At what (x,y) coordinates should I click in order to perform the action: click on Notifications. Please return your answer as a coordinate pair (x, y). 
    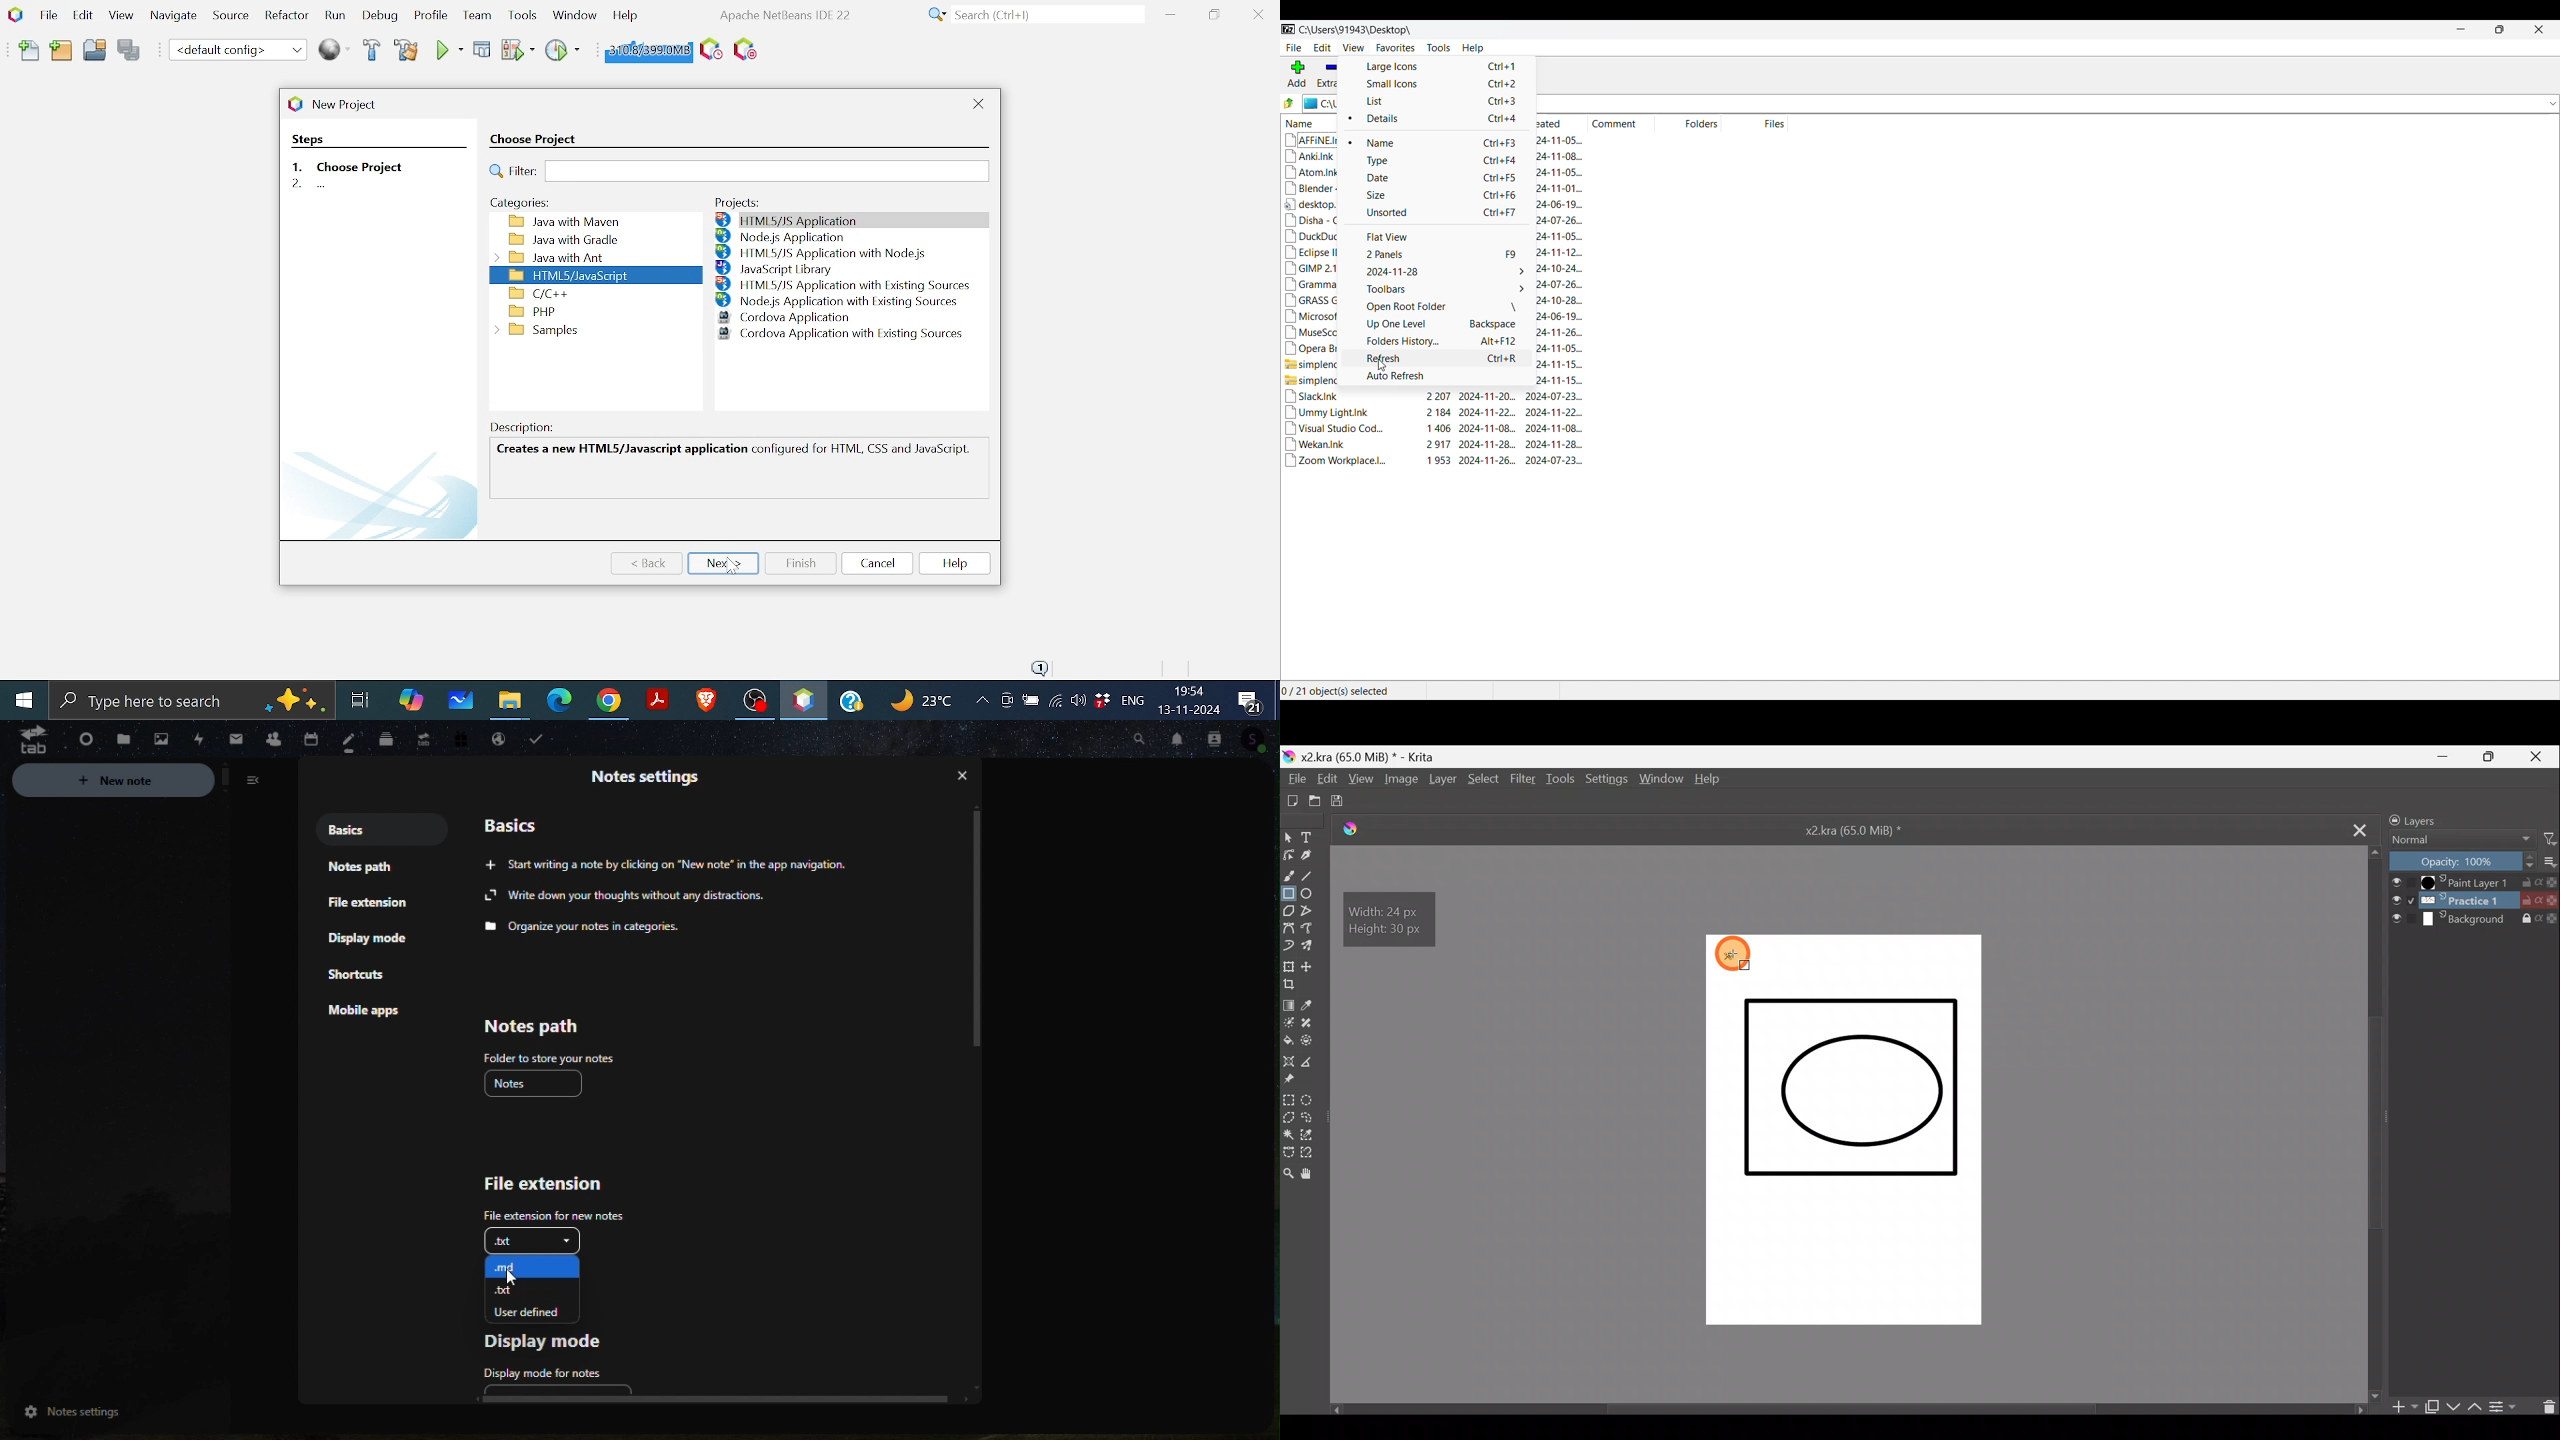
    Looking at the image, I should click on (1177, 736).